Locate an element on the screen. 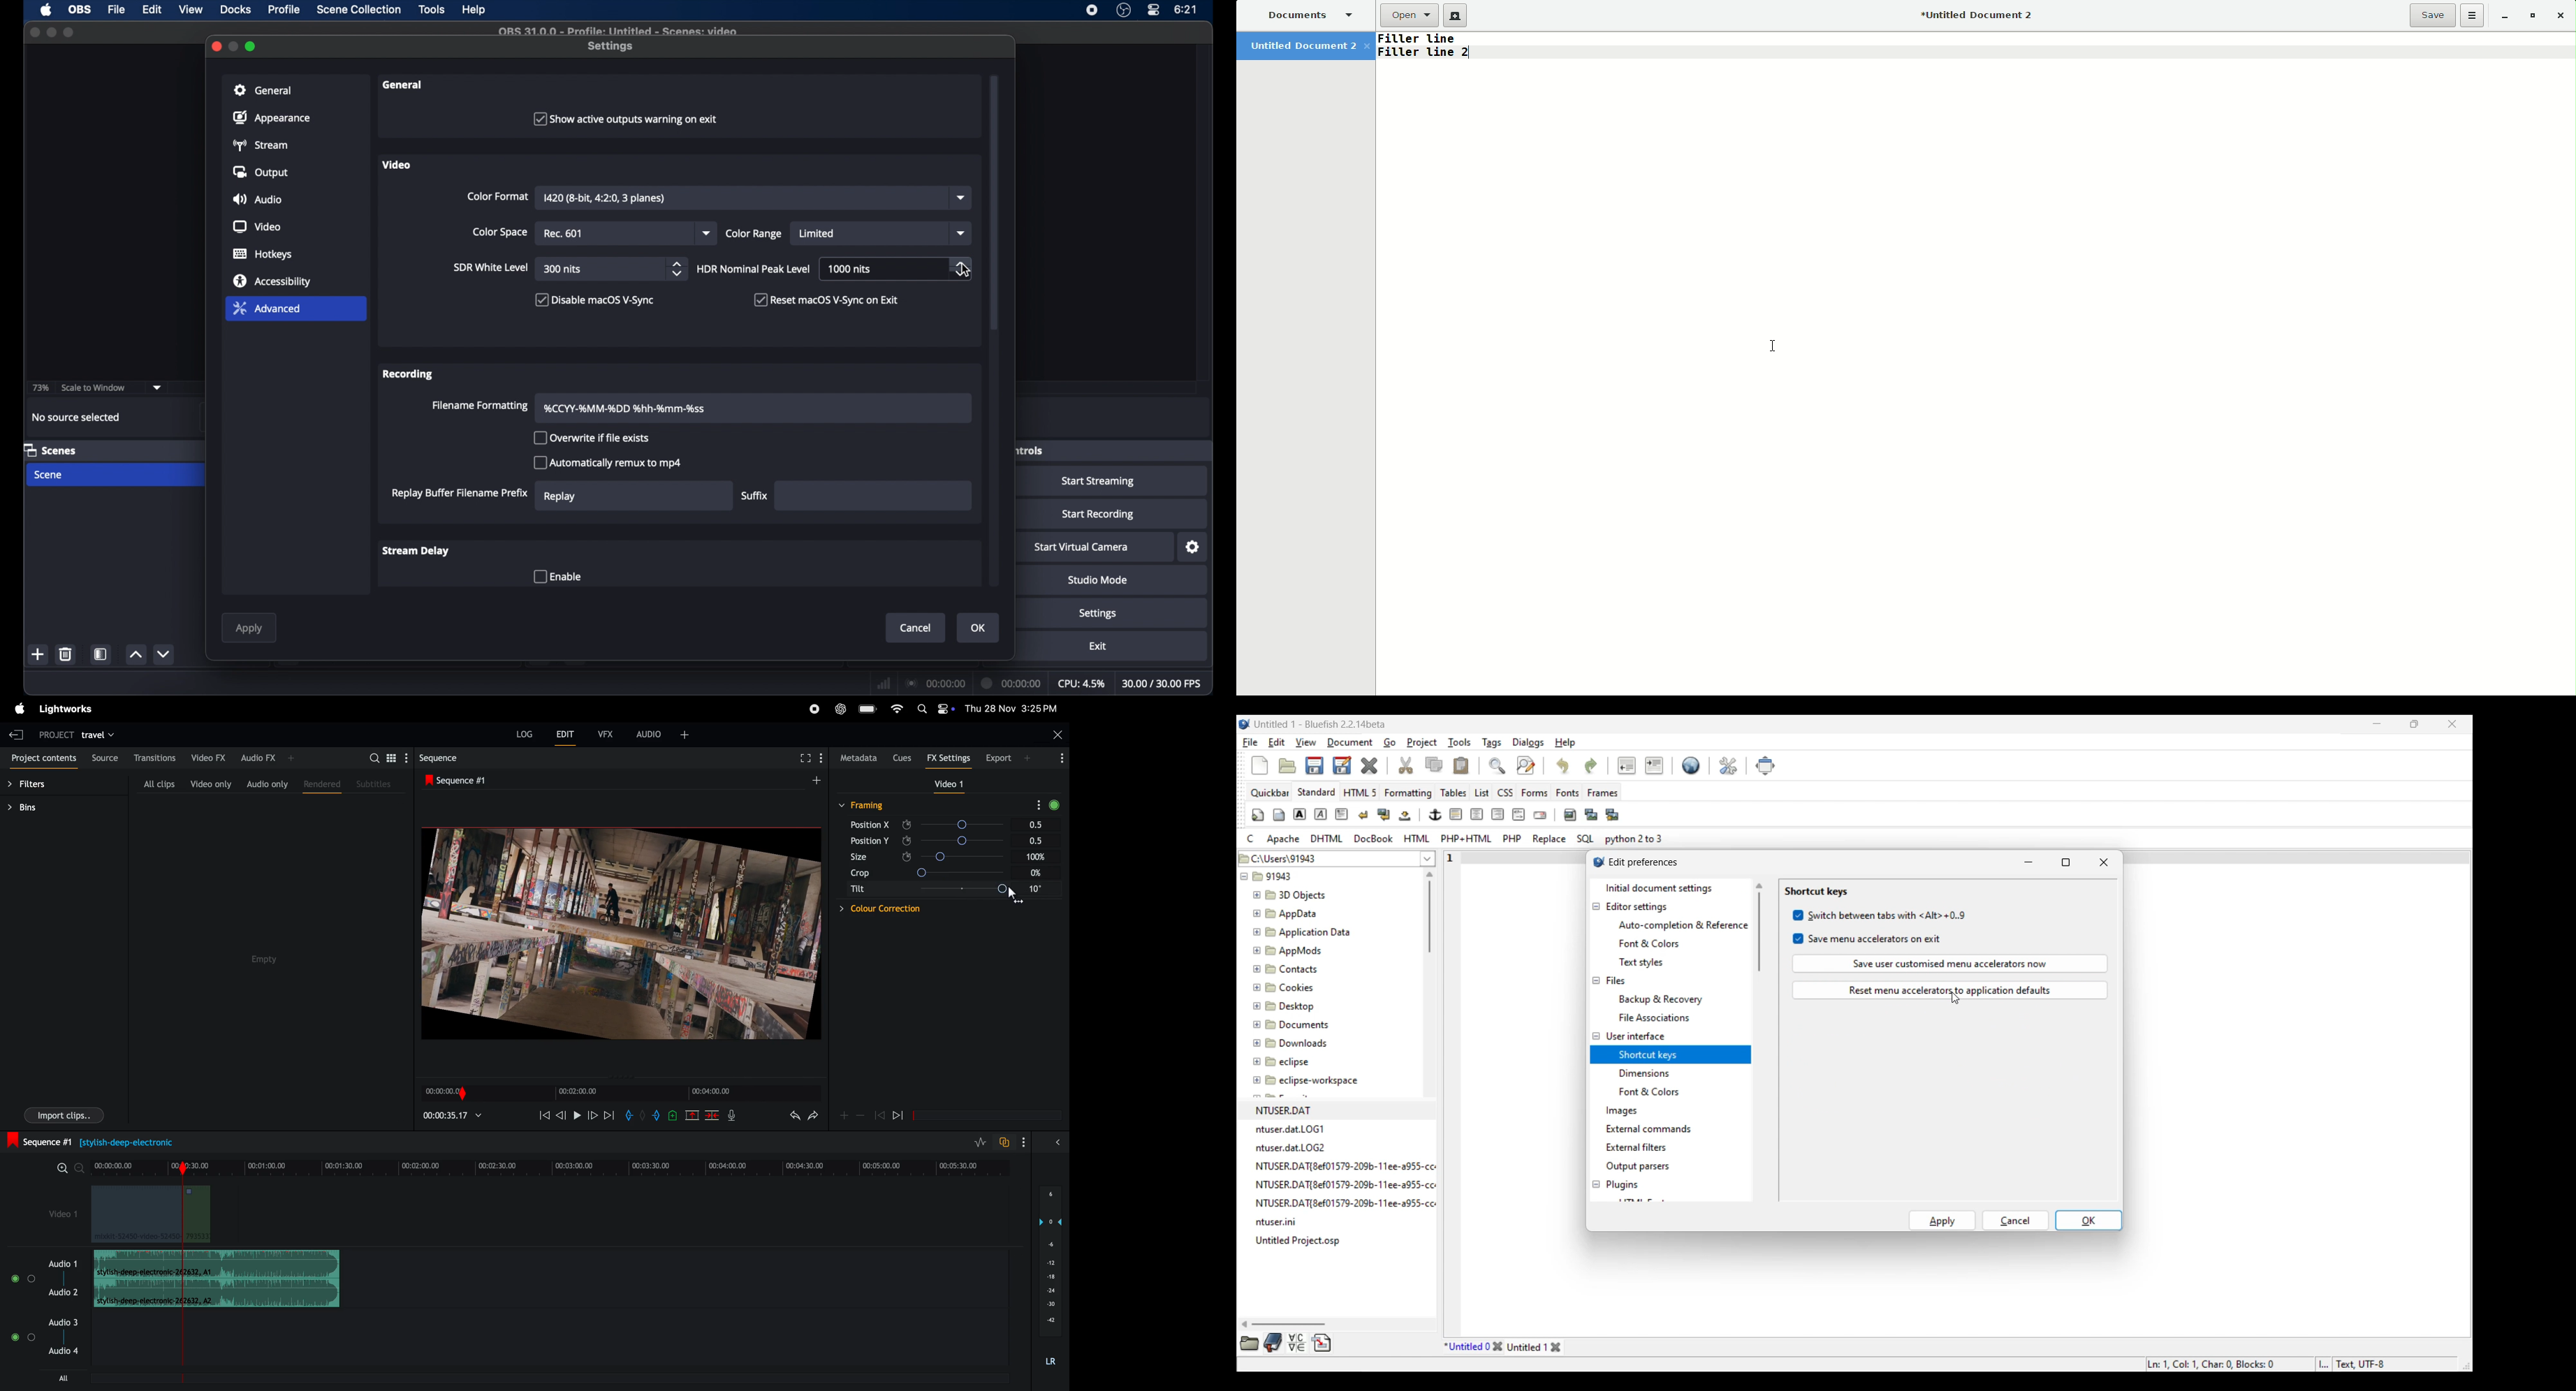 The image size is (2576, 1400). filename formatting is located at coordinates (625, 408).